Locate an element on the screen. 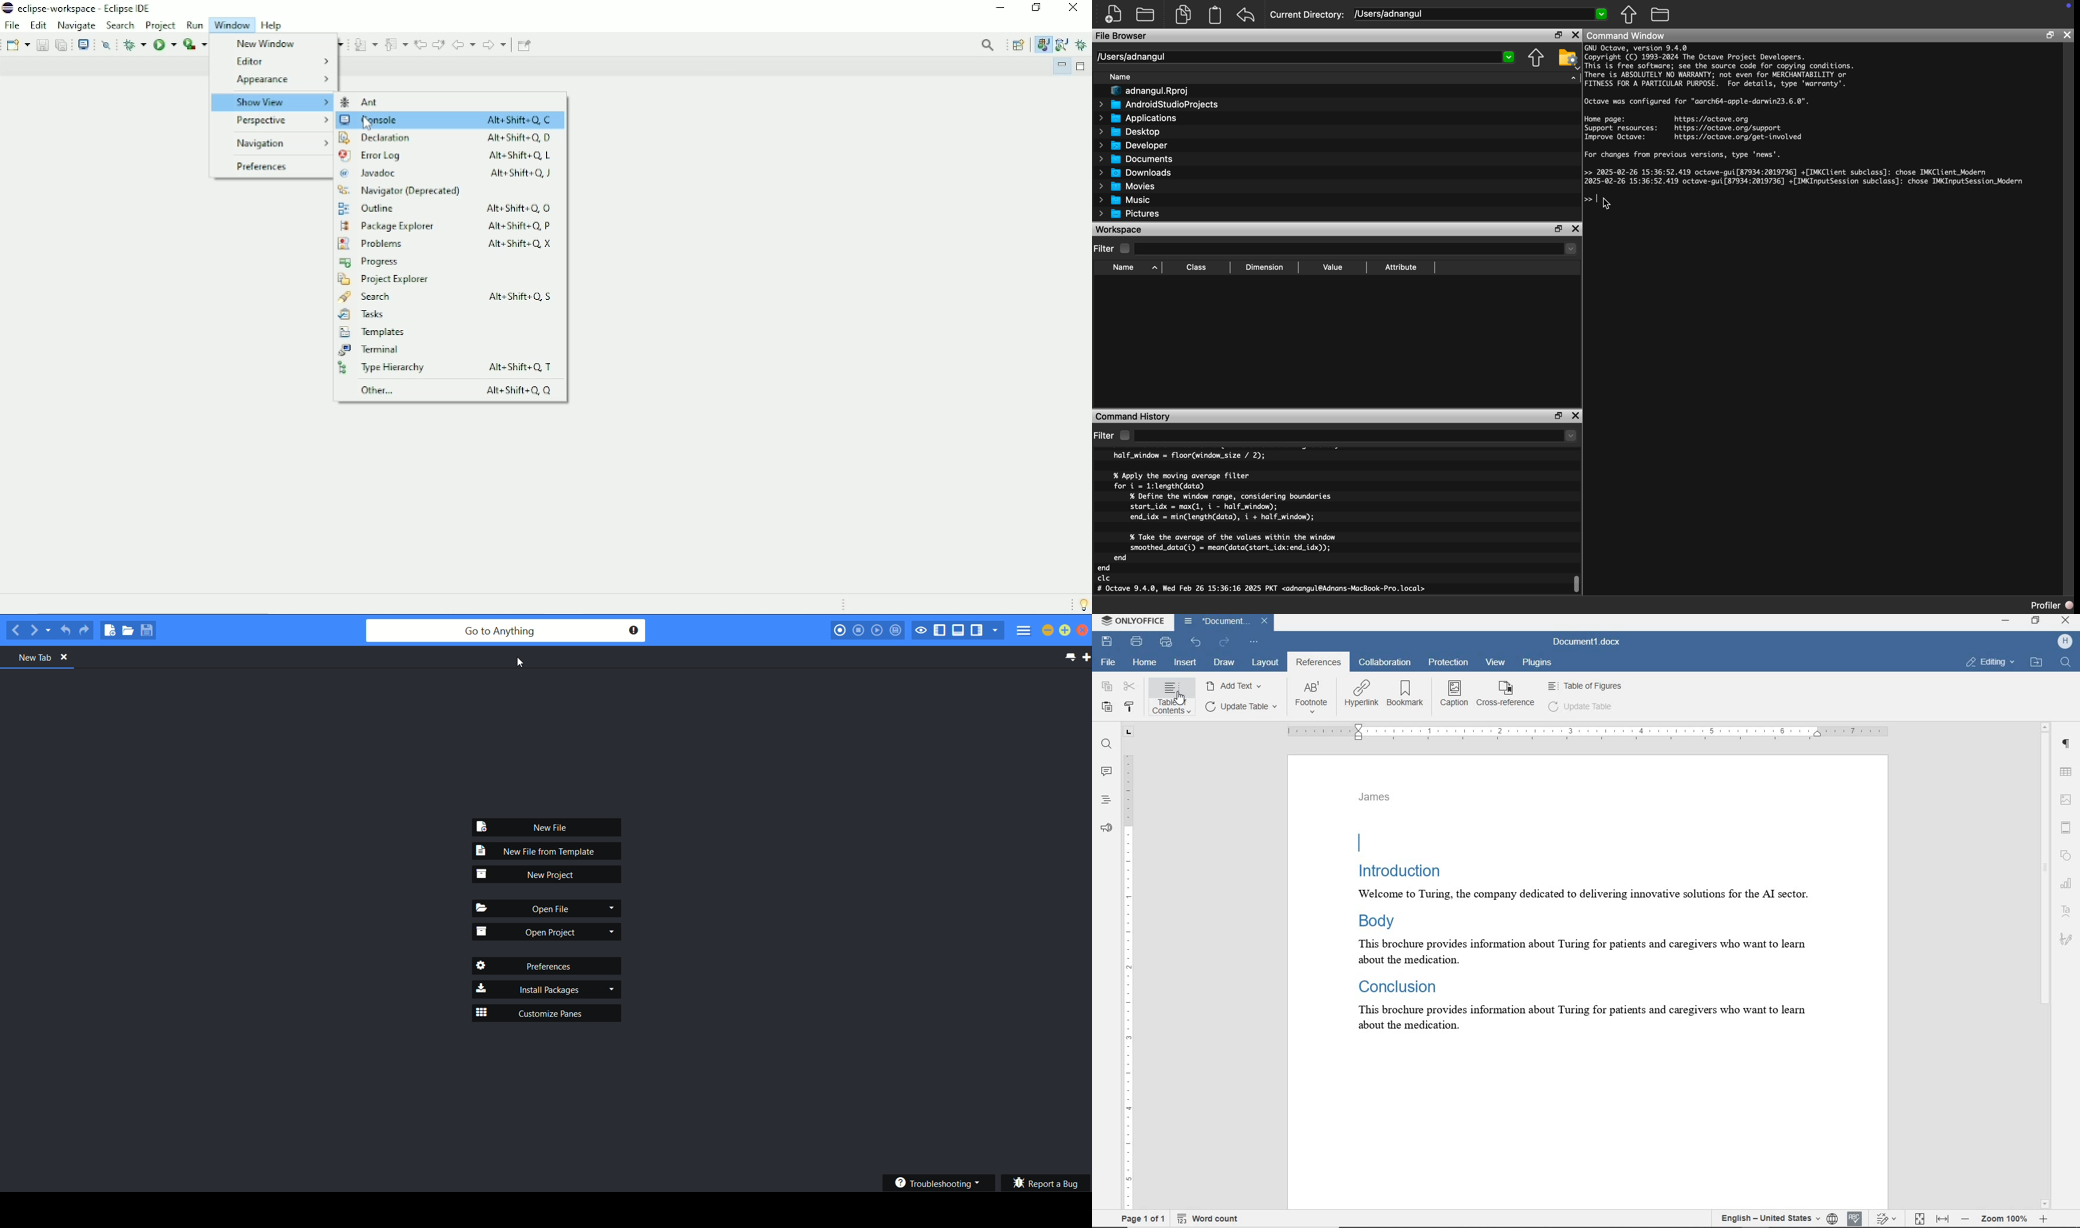 The height and width of the screenshot is (1232, 2100). New File is located at coordinates (1114, 14).